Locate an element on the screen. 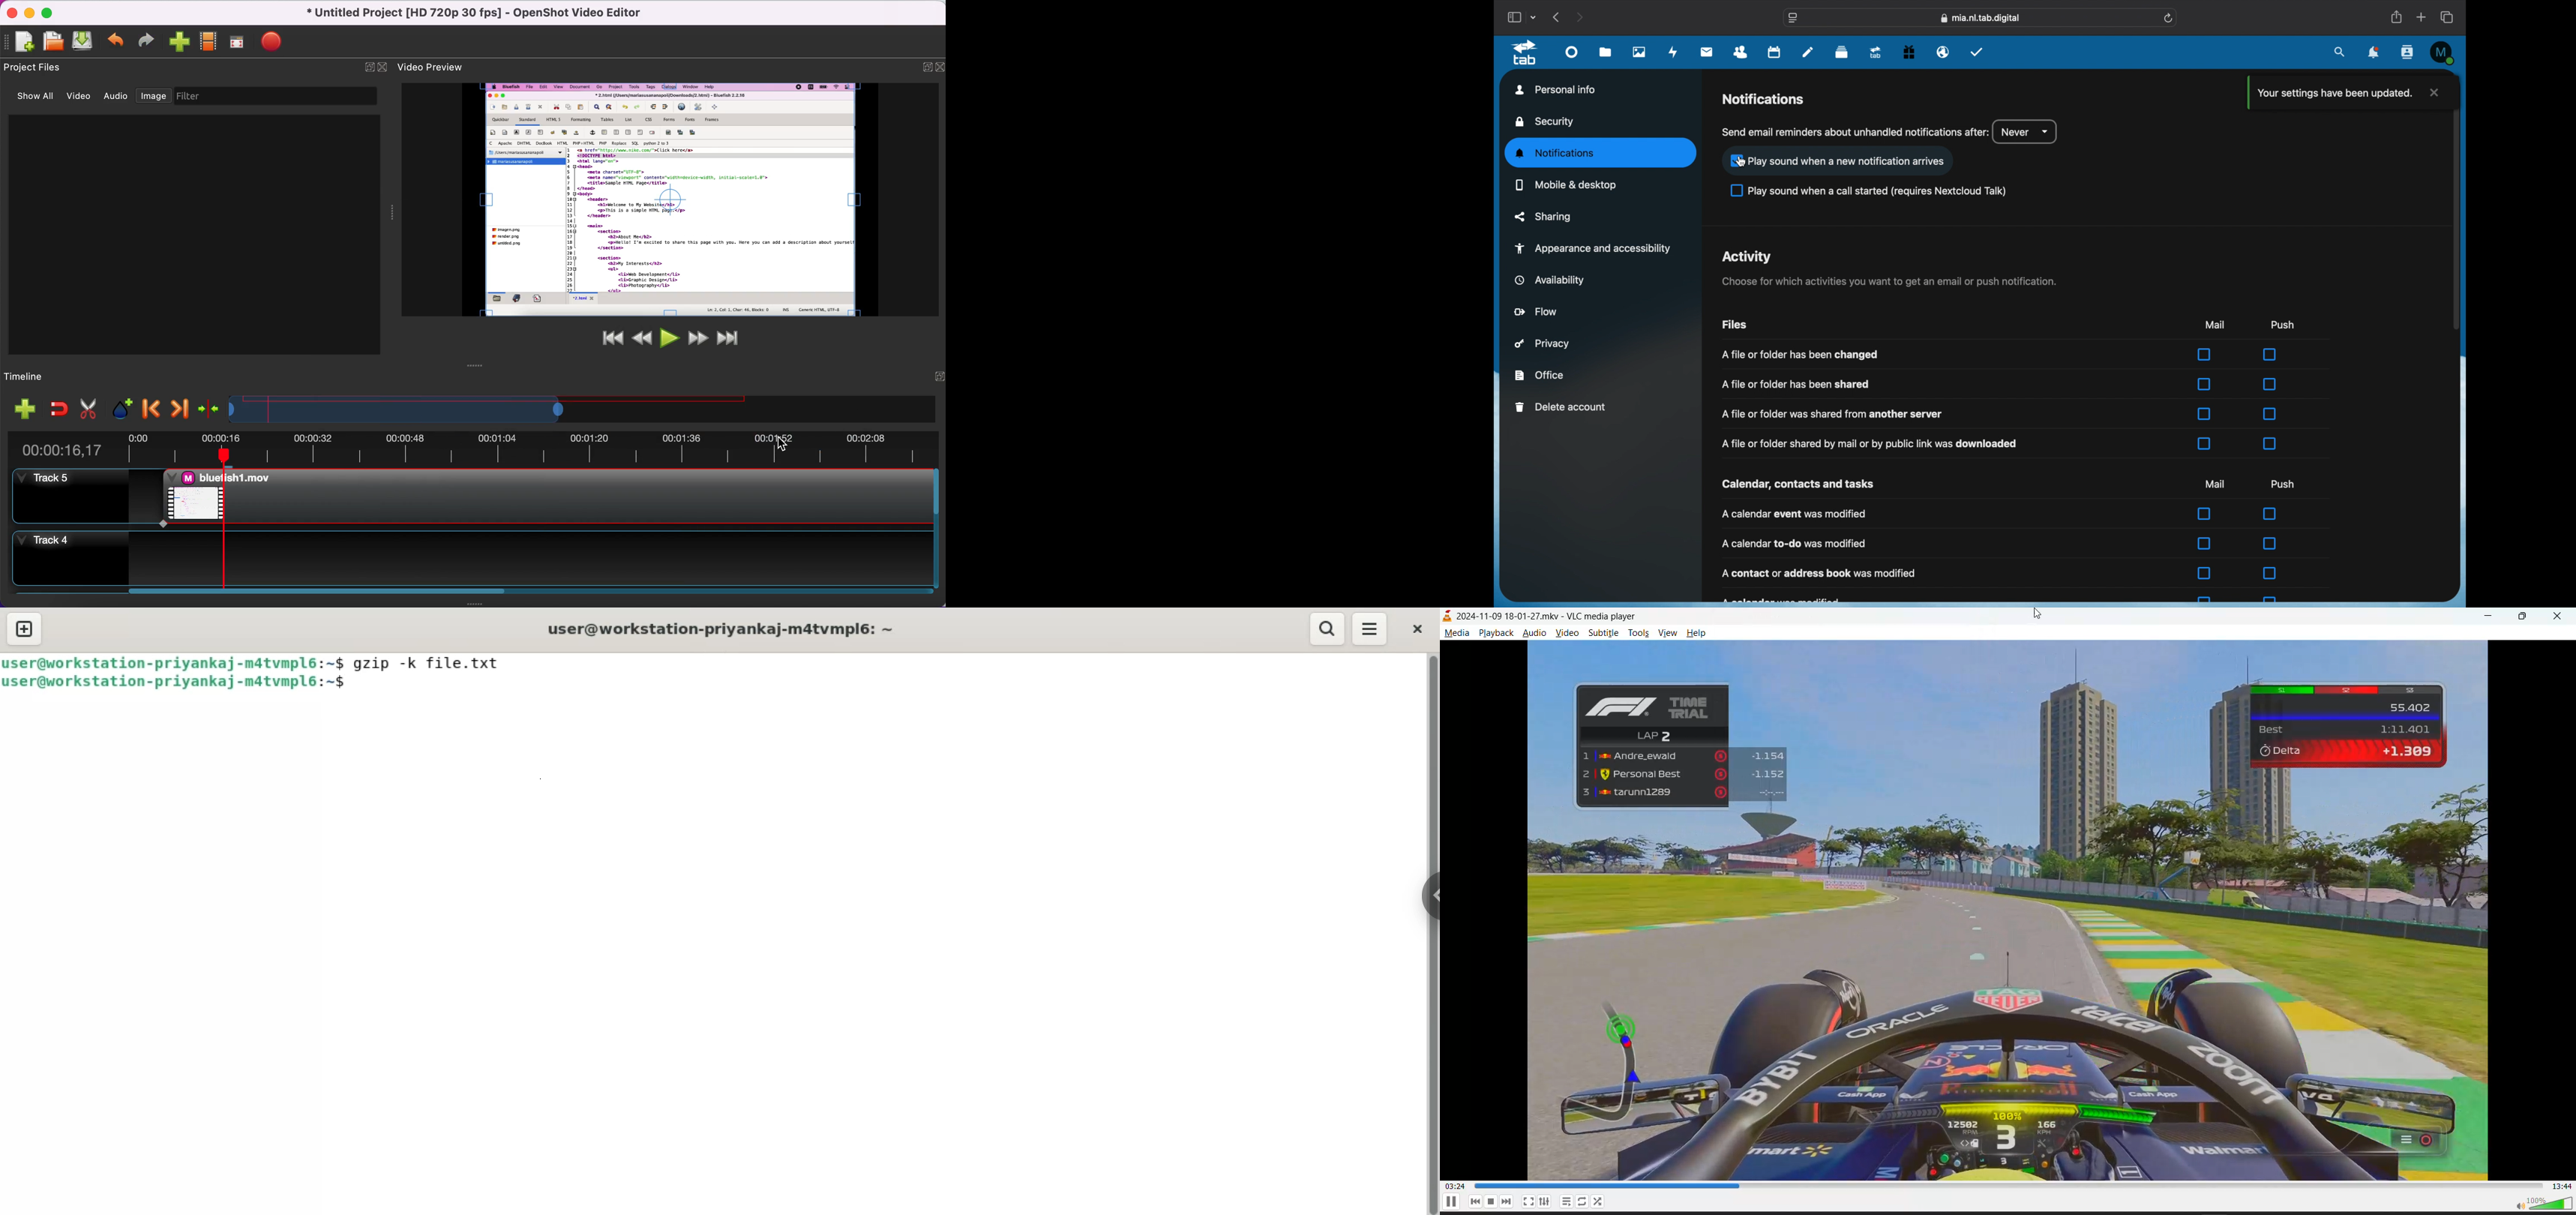 This screenshot has width=2576, height=1232. checkbox is located at coordinates (2205, 414).